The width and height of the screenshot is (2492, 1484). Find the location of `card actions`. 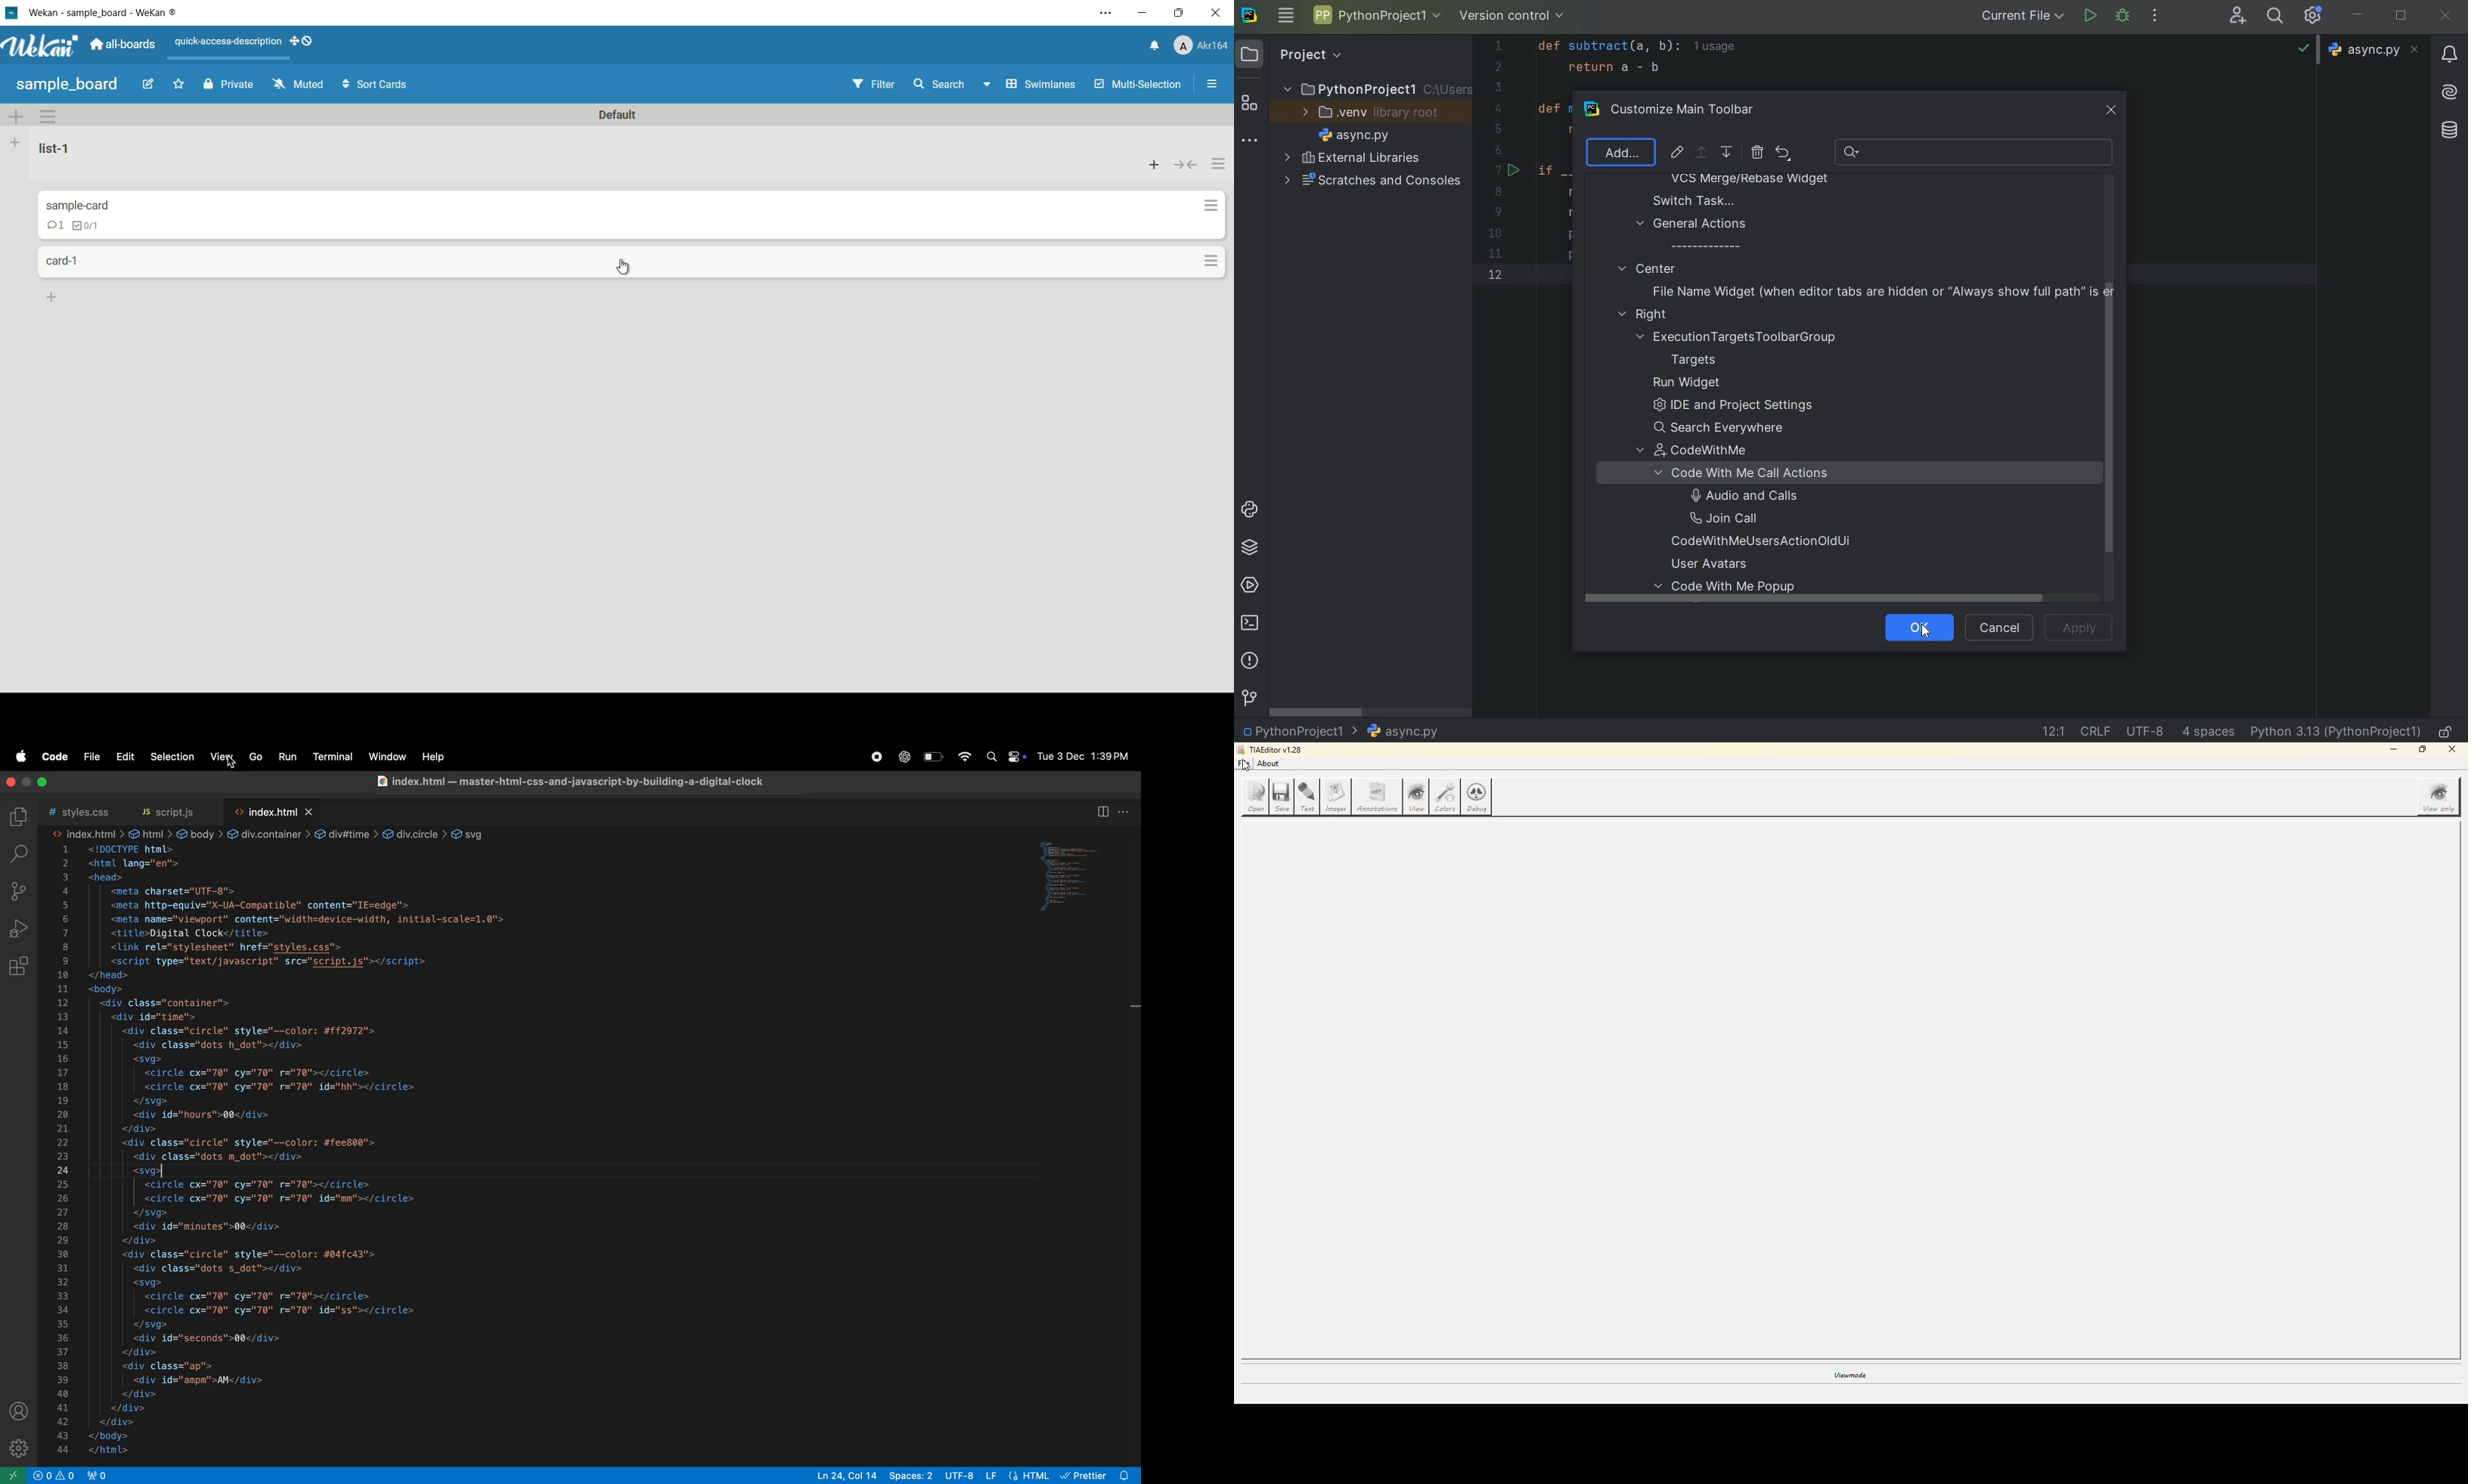

card actions is located at coordinates (1206, 260).